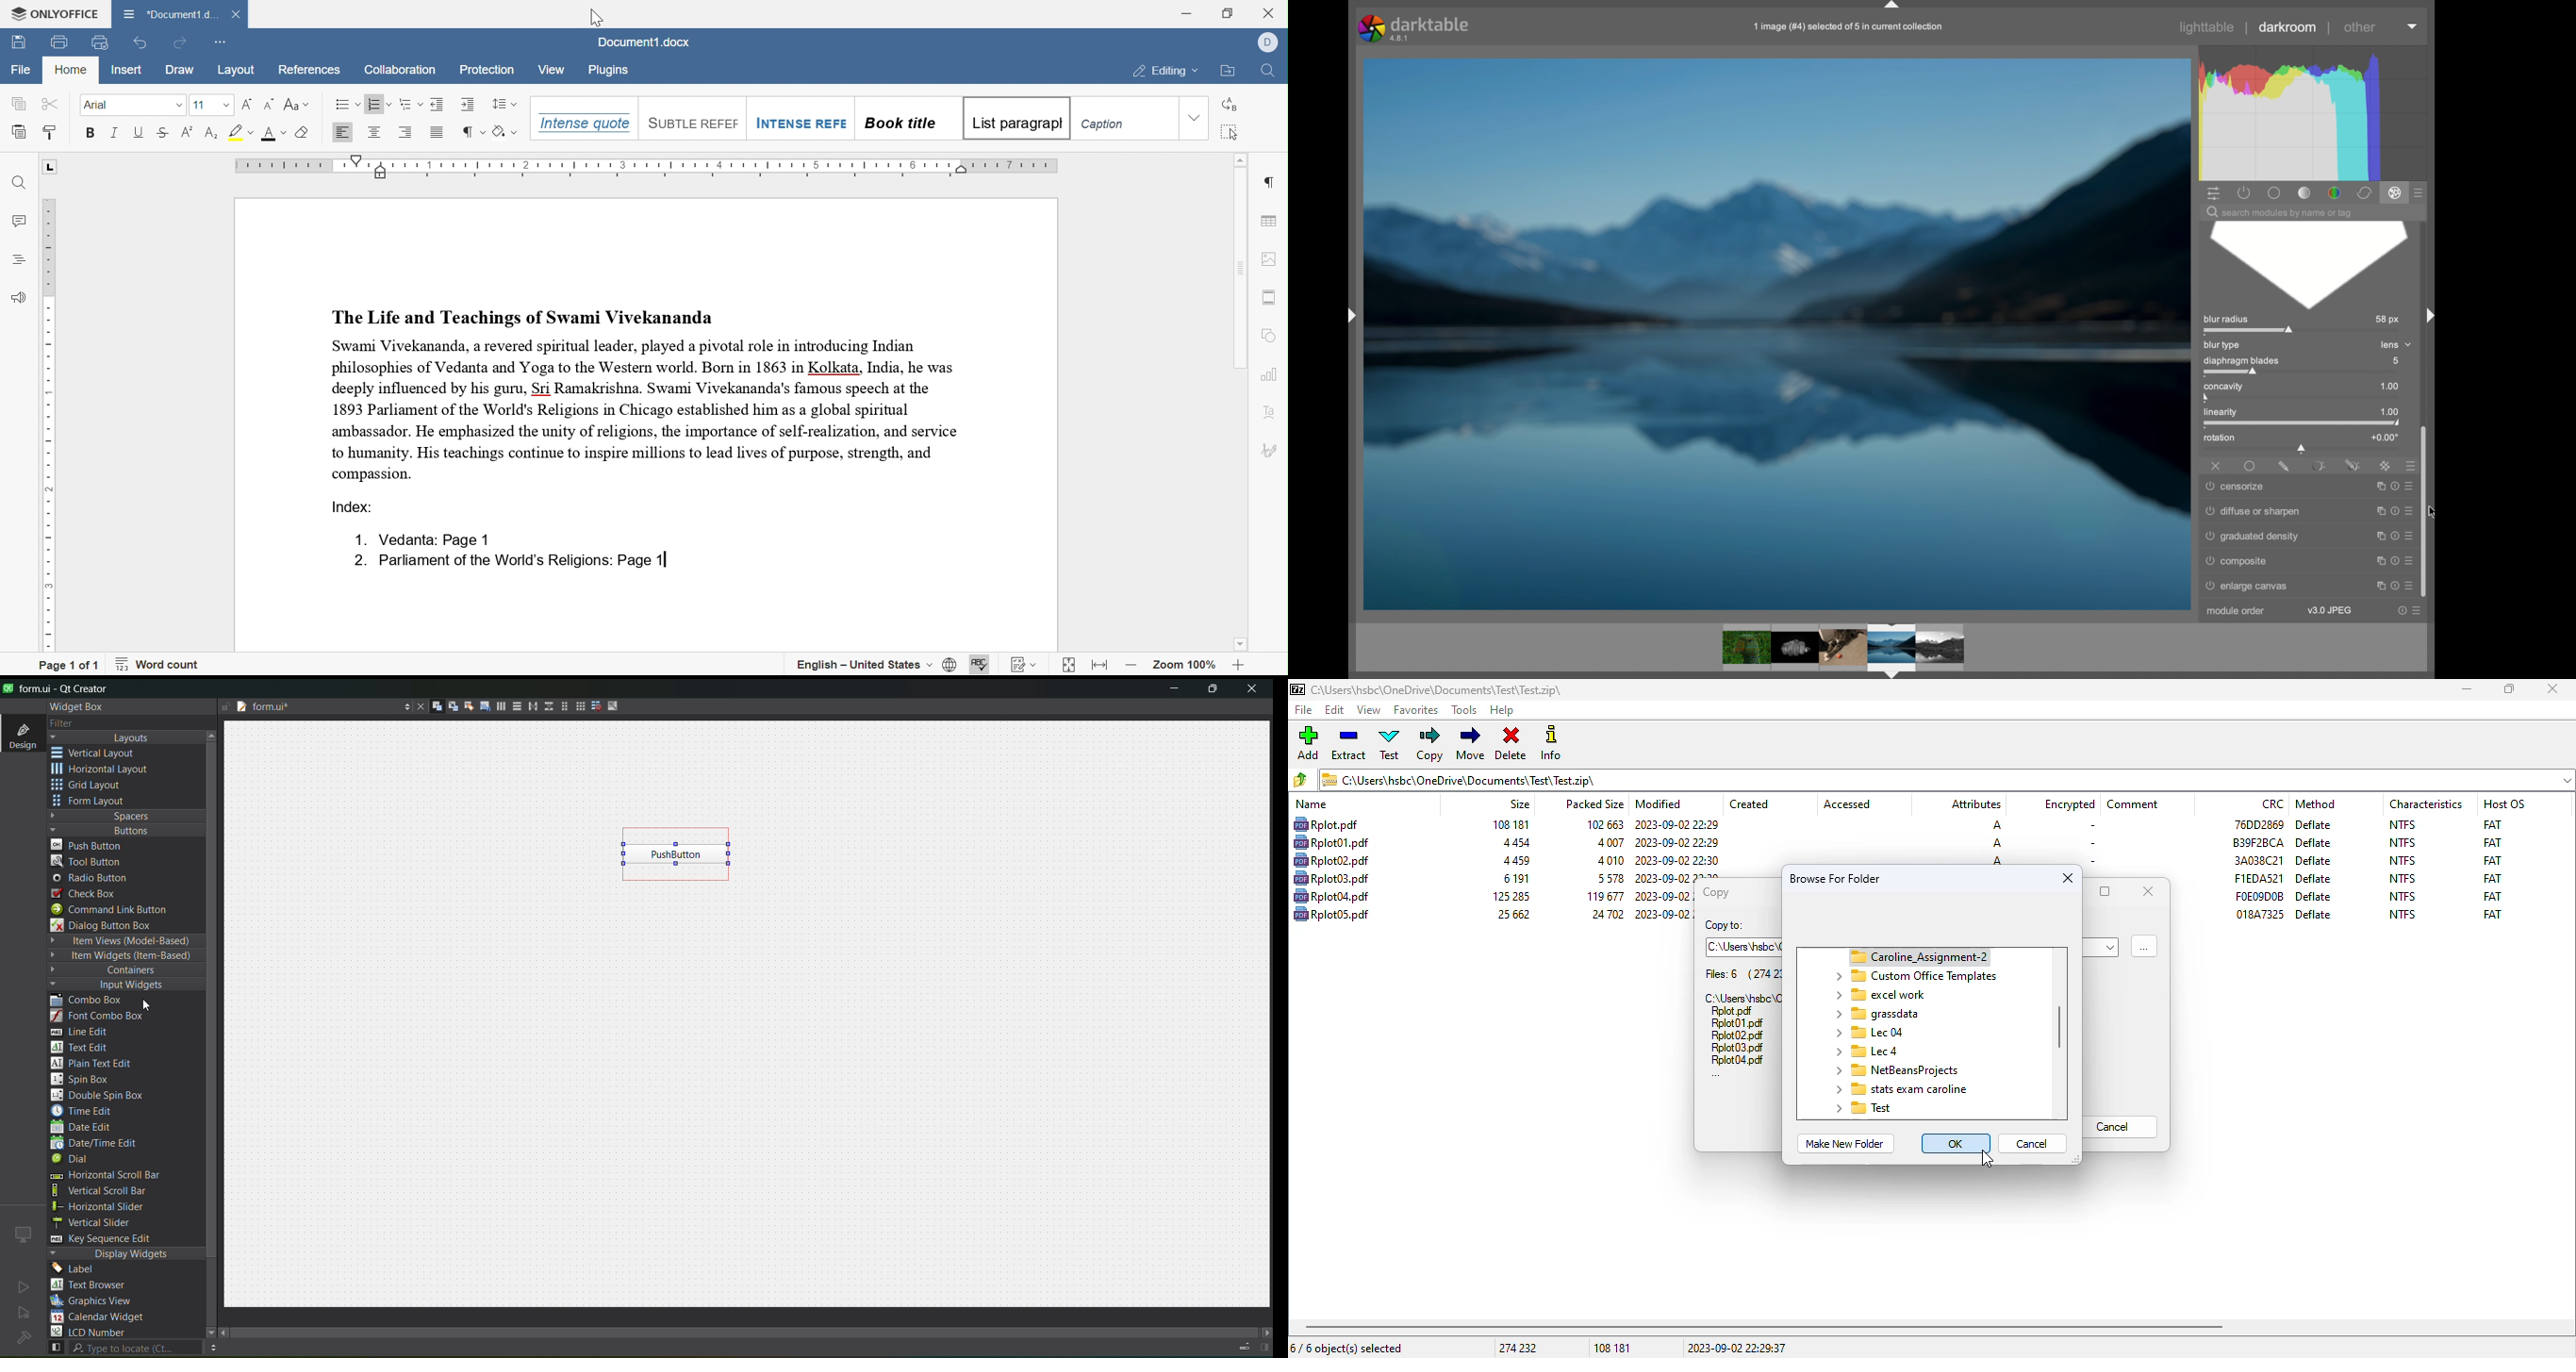 This screenshot has width=2576, height=1372. I want to click on search, so click(123, 1348).